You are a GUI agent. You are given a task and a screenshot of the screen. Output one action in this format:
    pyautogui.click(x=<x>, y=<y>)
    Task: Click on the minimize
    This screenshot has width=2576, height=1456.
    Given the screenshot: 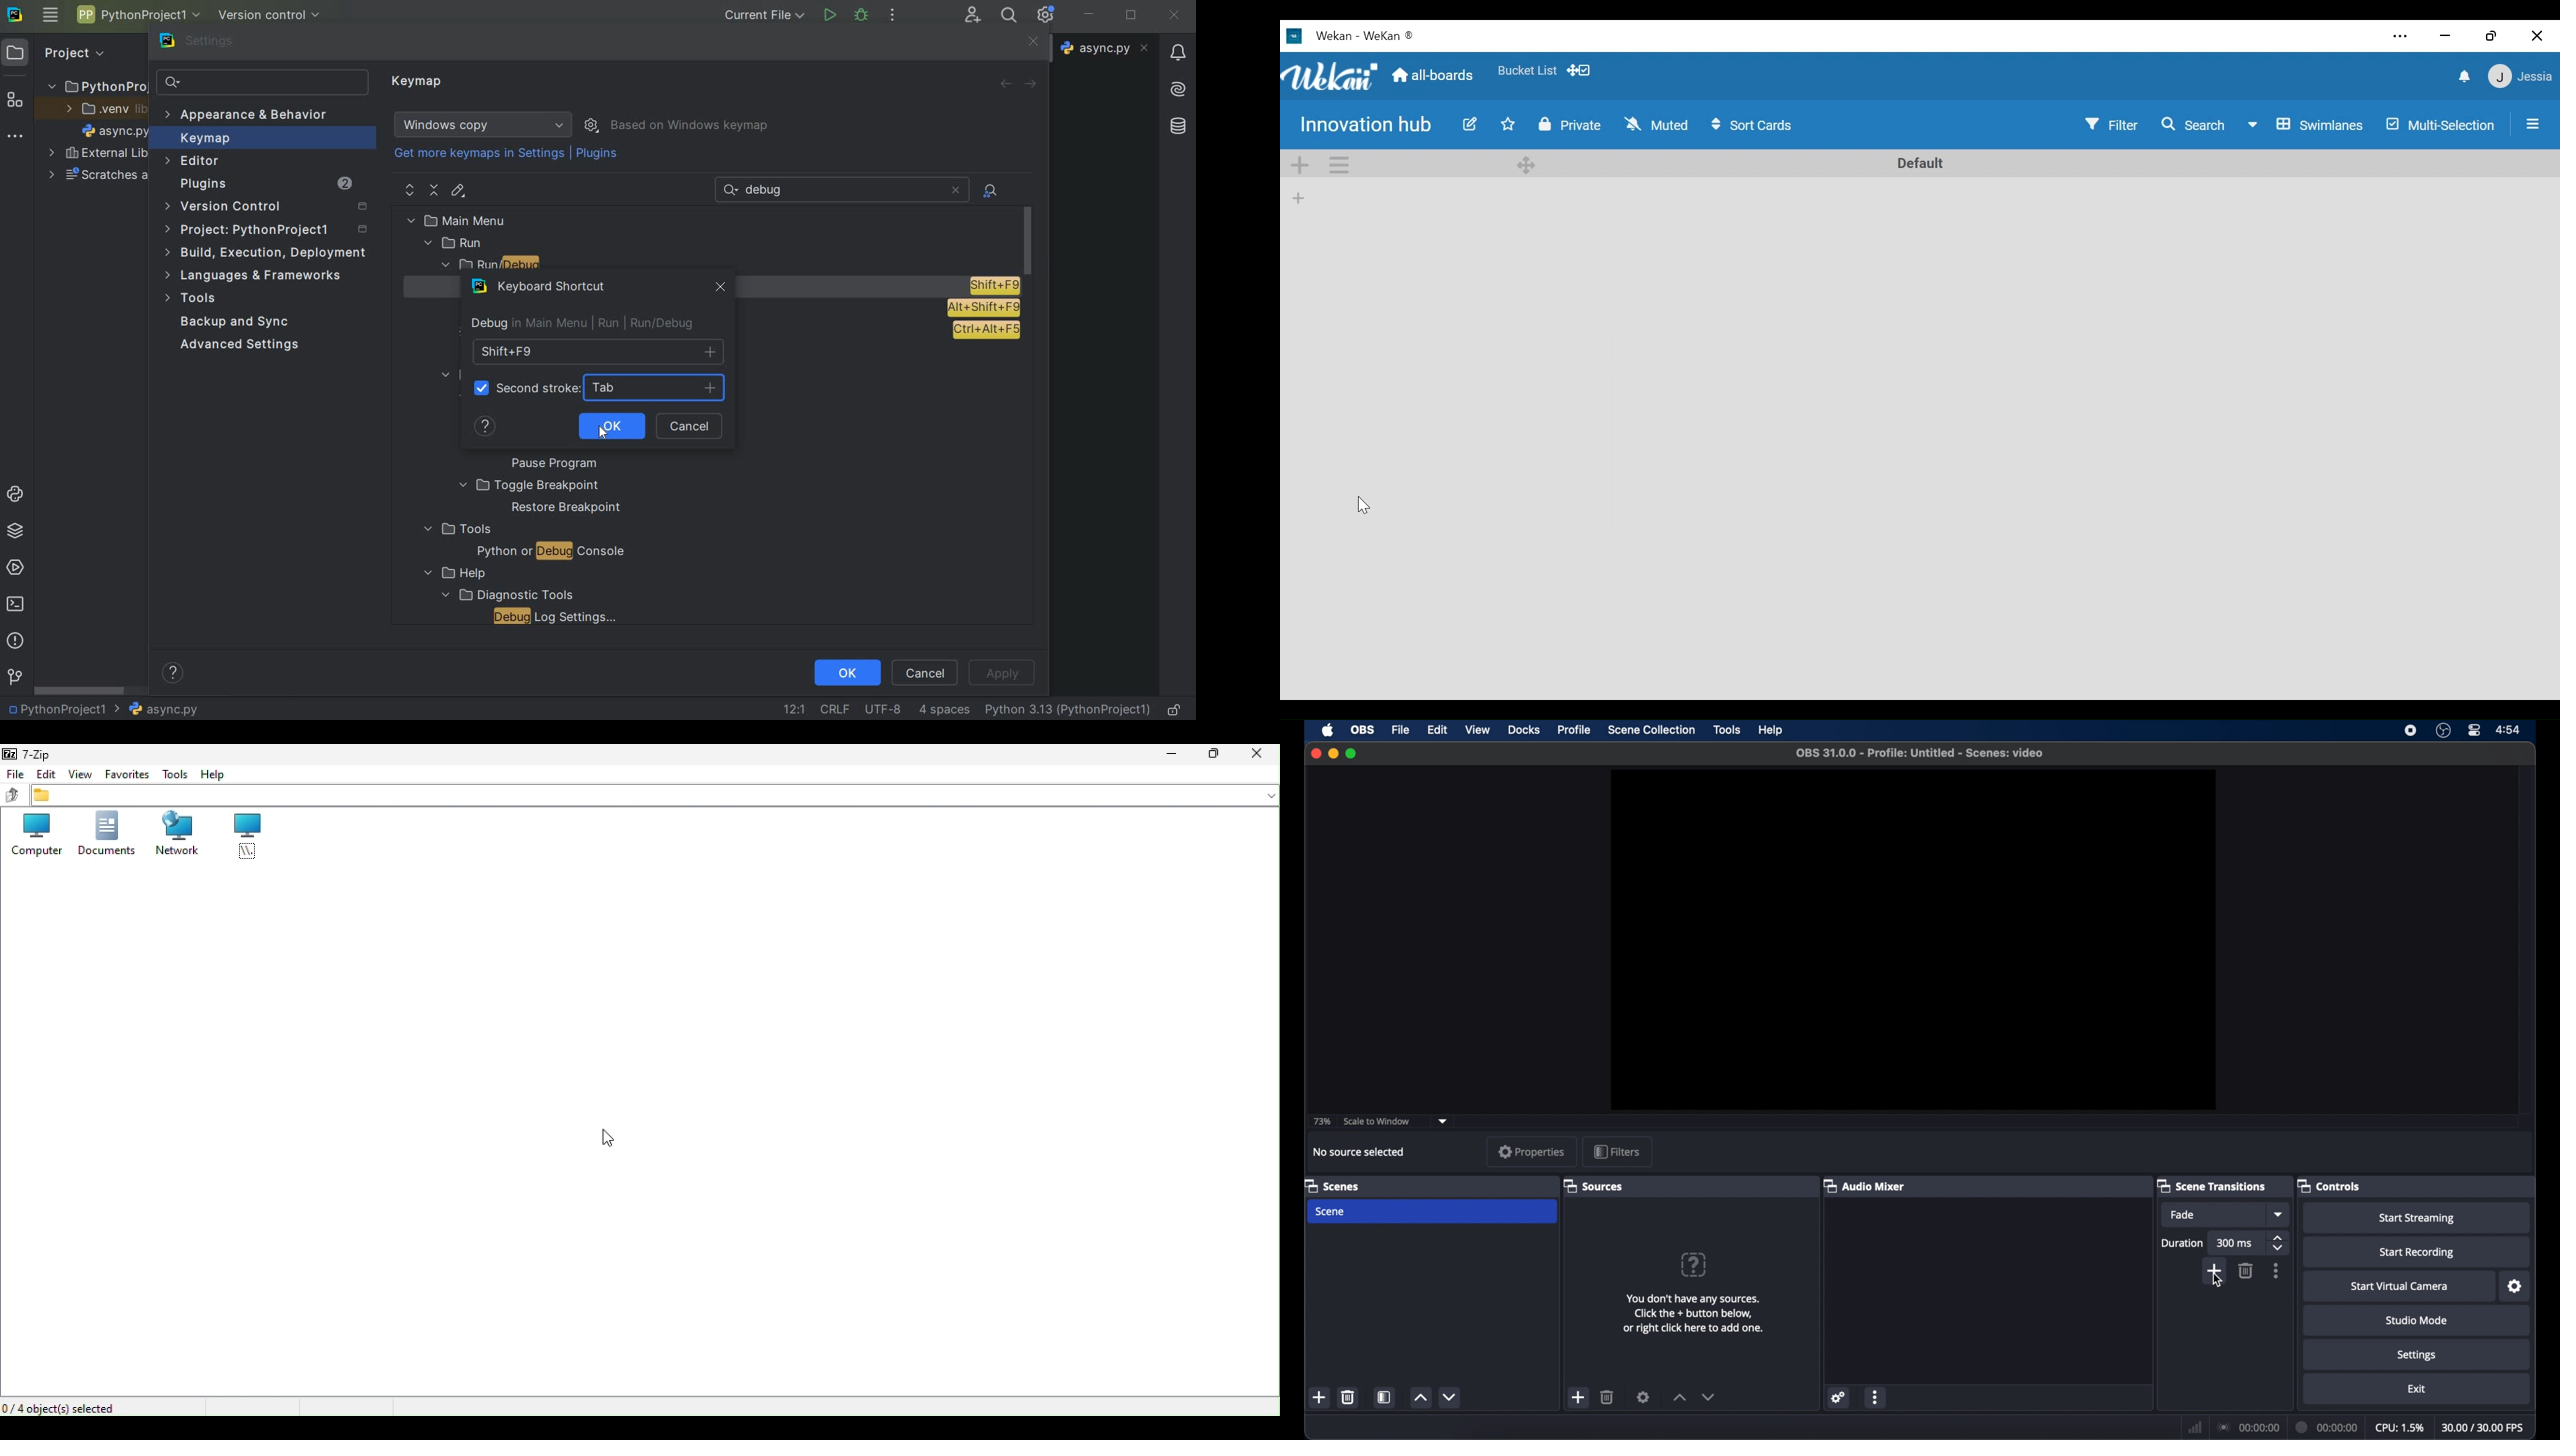 What is the action you would take?
    pyautogui.click(x=1333, y=753)
    